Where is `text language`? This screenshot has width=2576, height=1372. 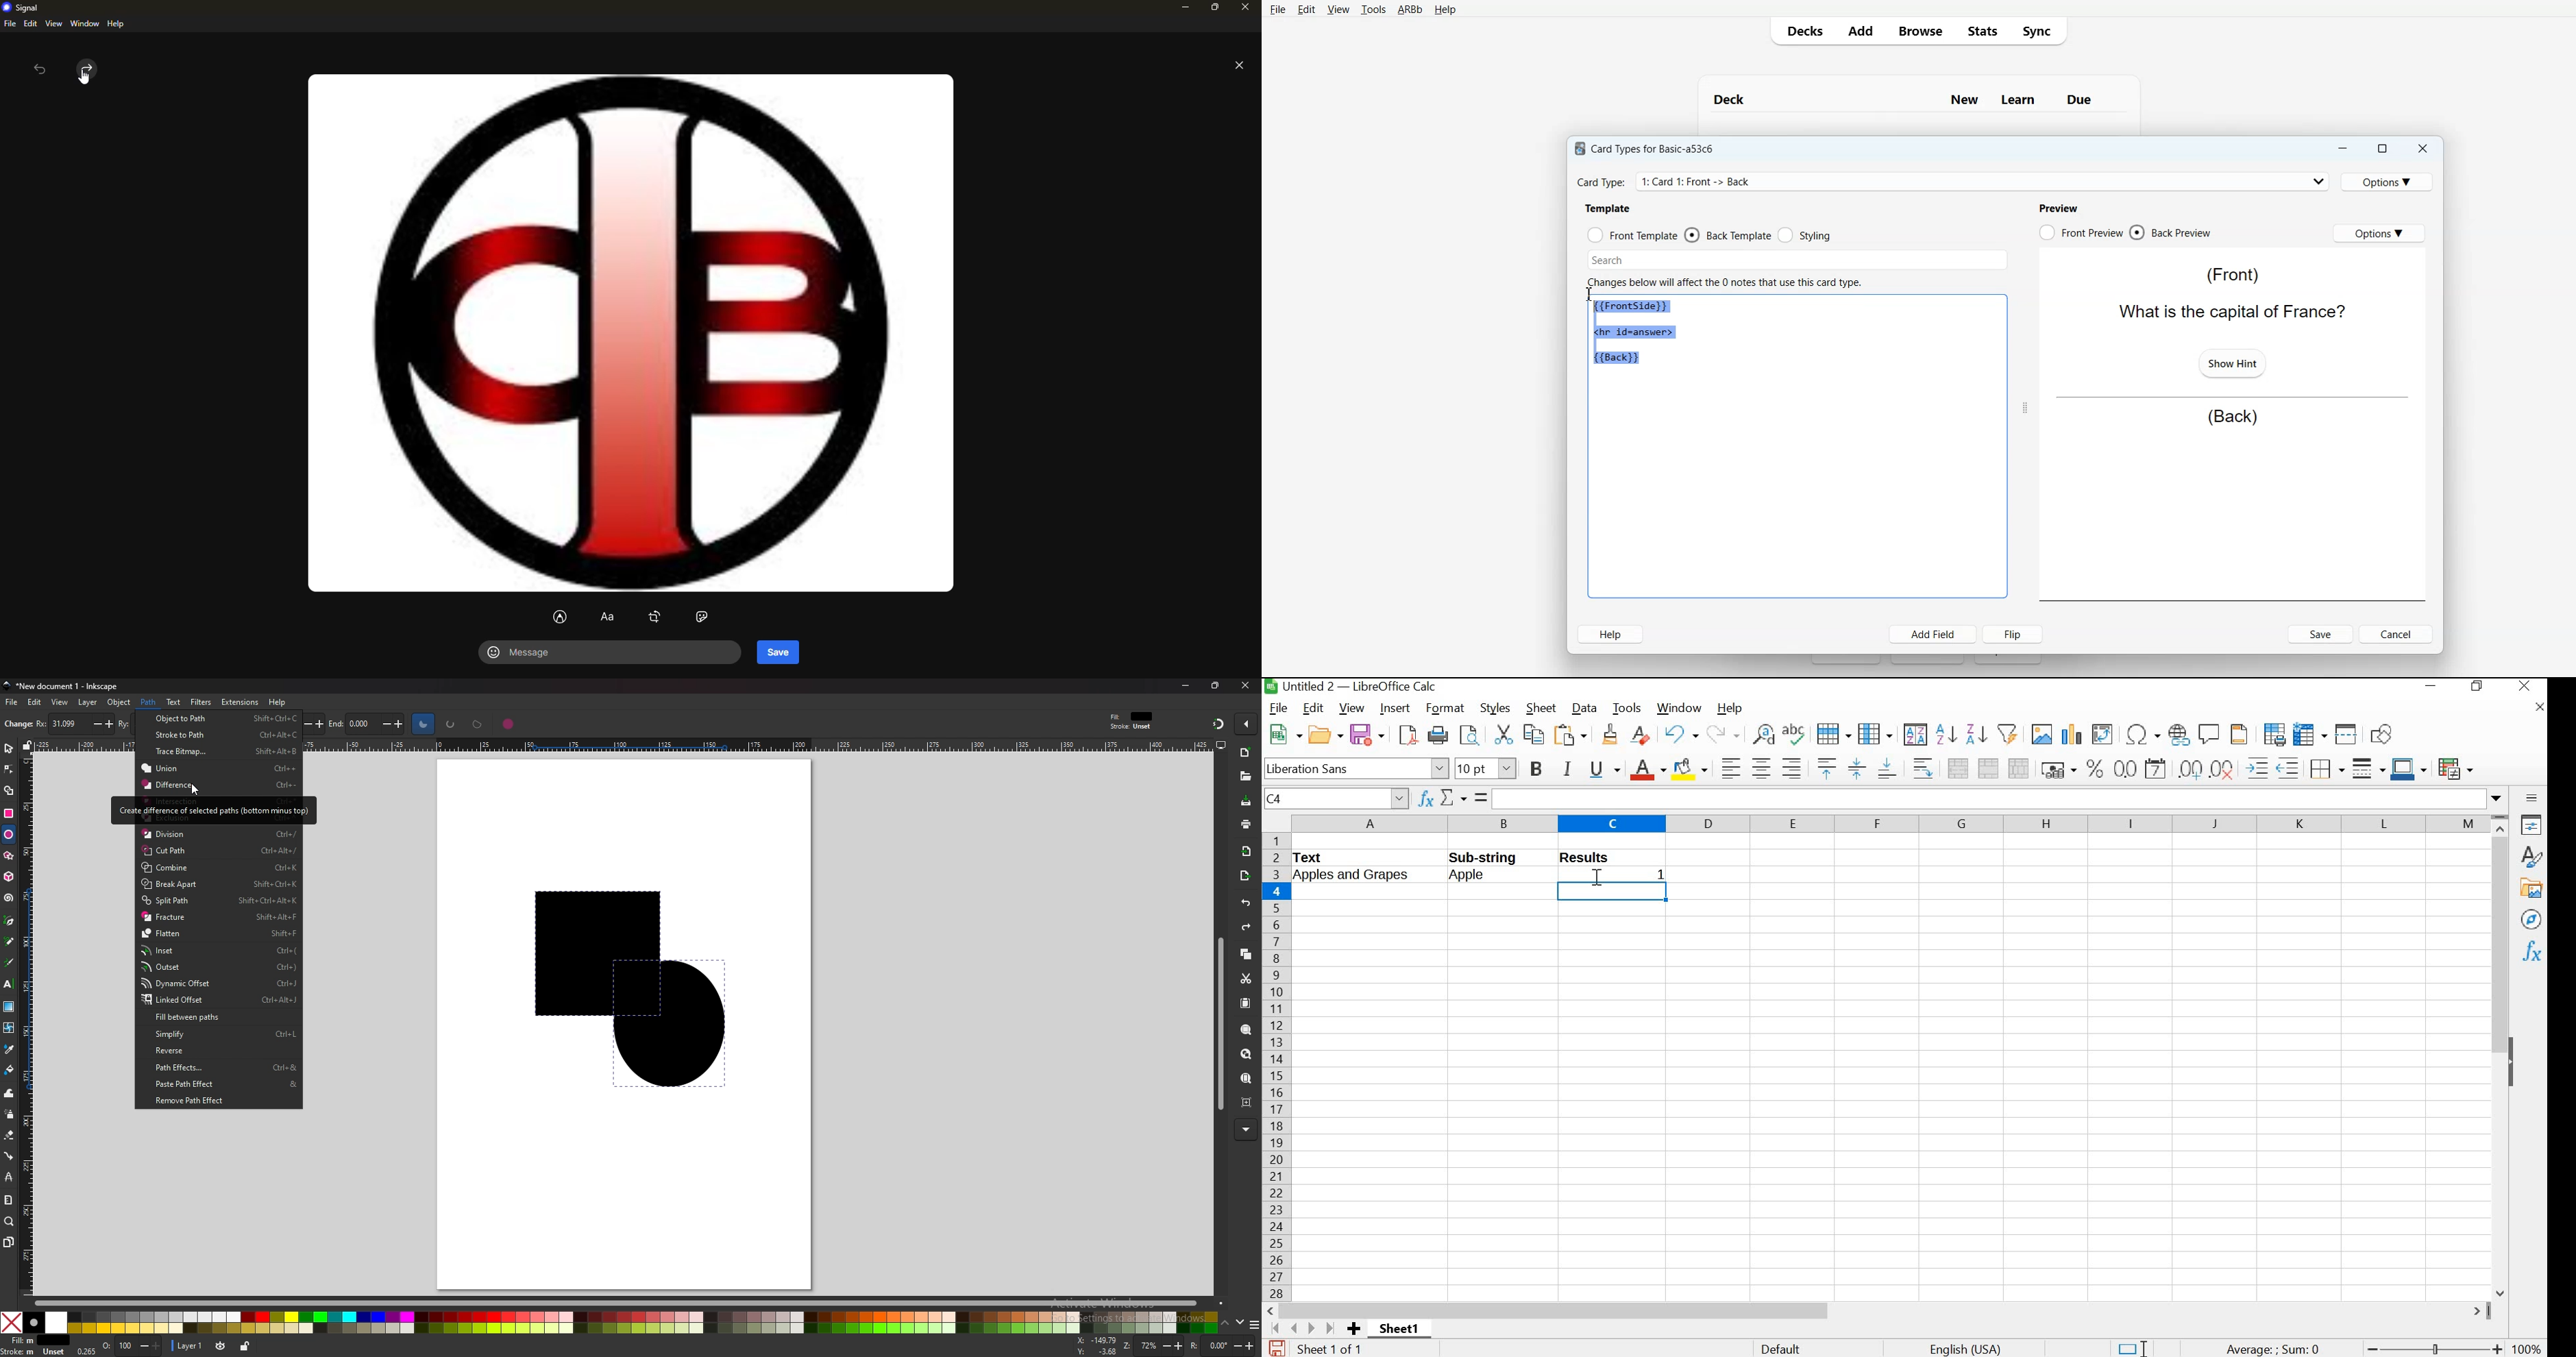 text language is located at coordinates (1972, 1348).